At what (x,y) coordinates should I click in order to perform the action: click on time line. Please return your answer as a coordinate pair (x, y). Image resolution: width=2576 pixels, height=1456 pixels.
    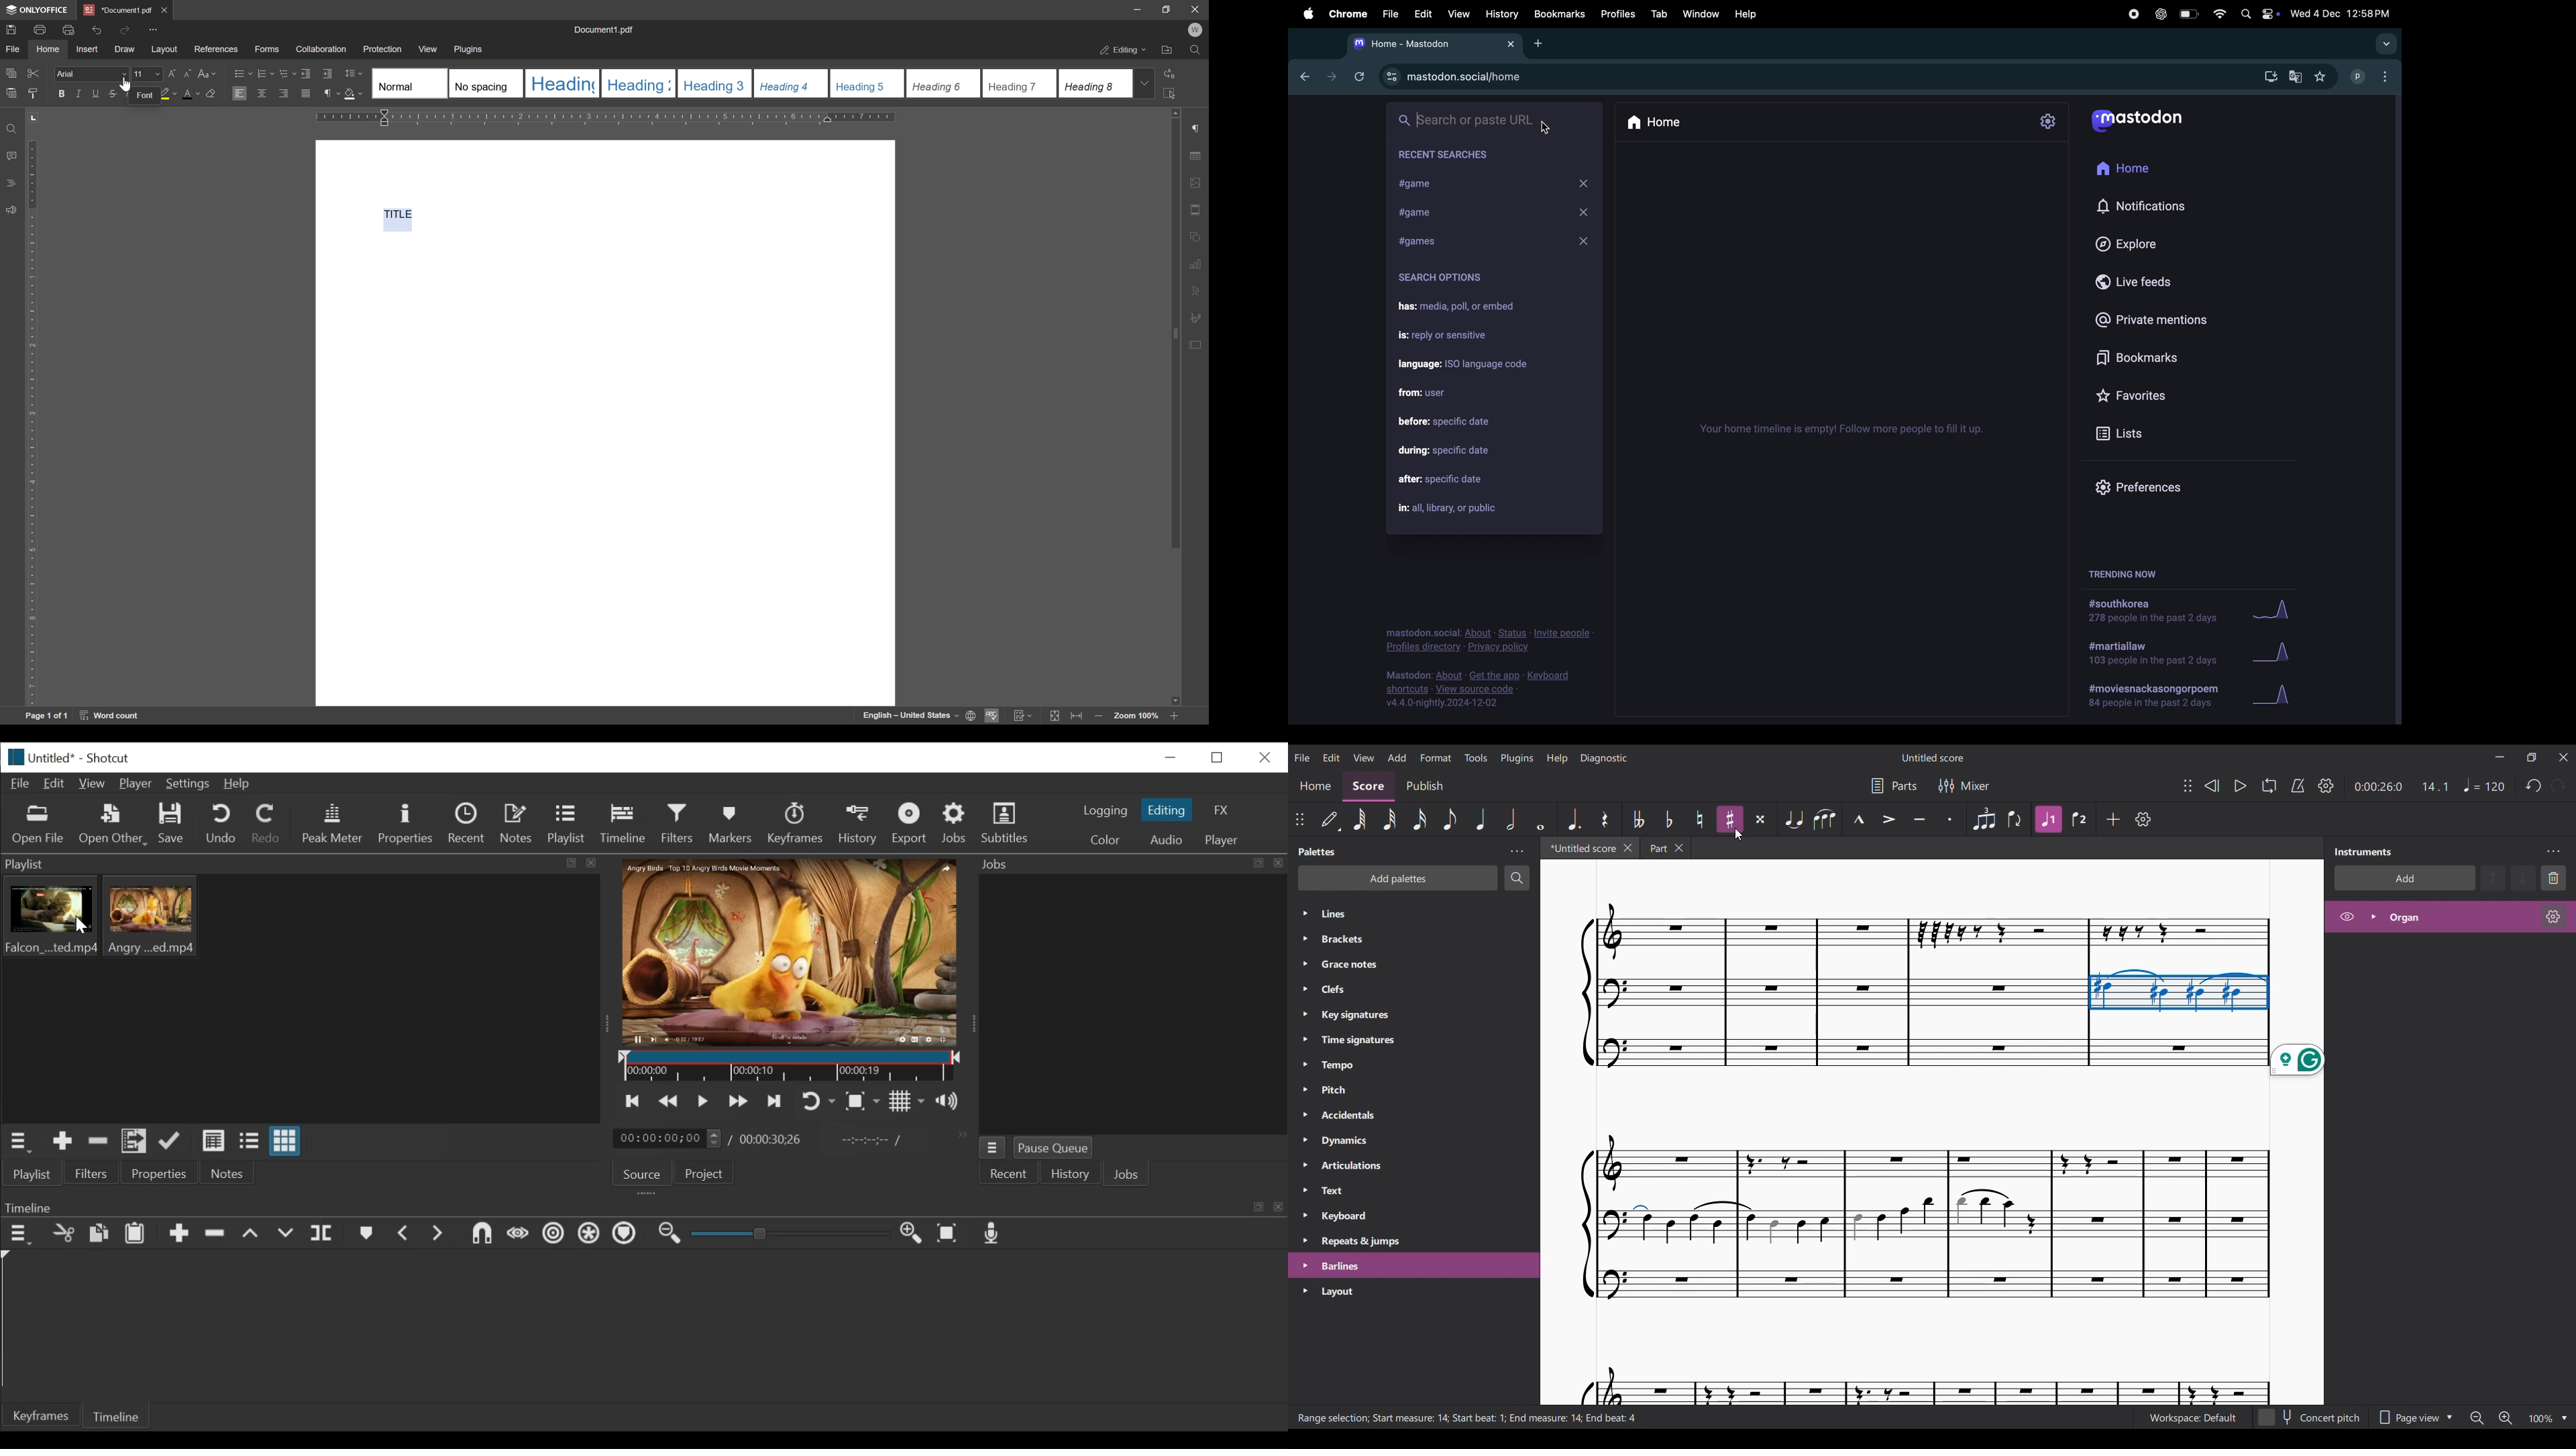
    Looking at the image, I should click on (1848, 428).